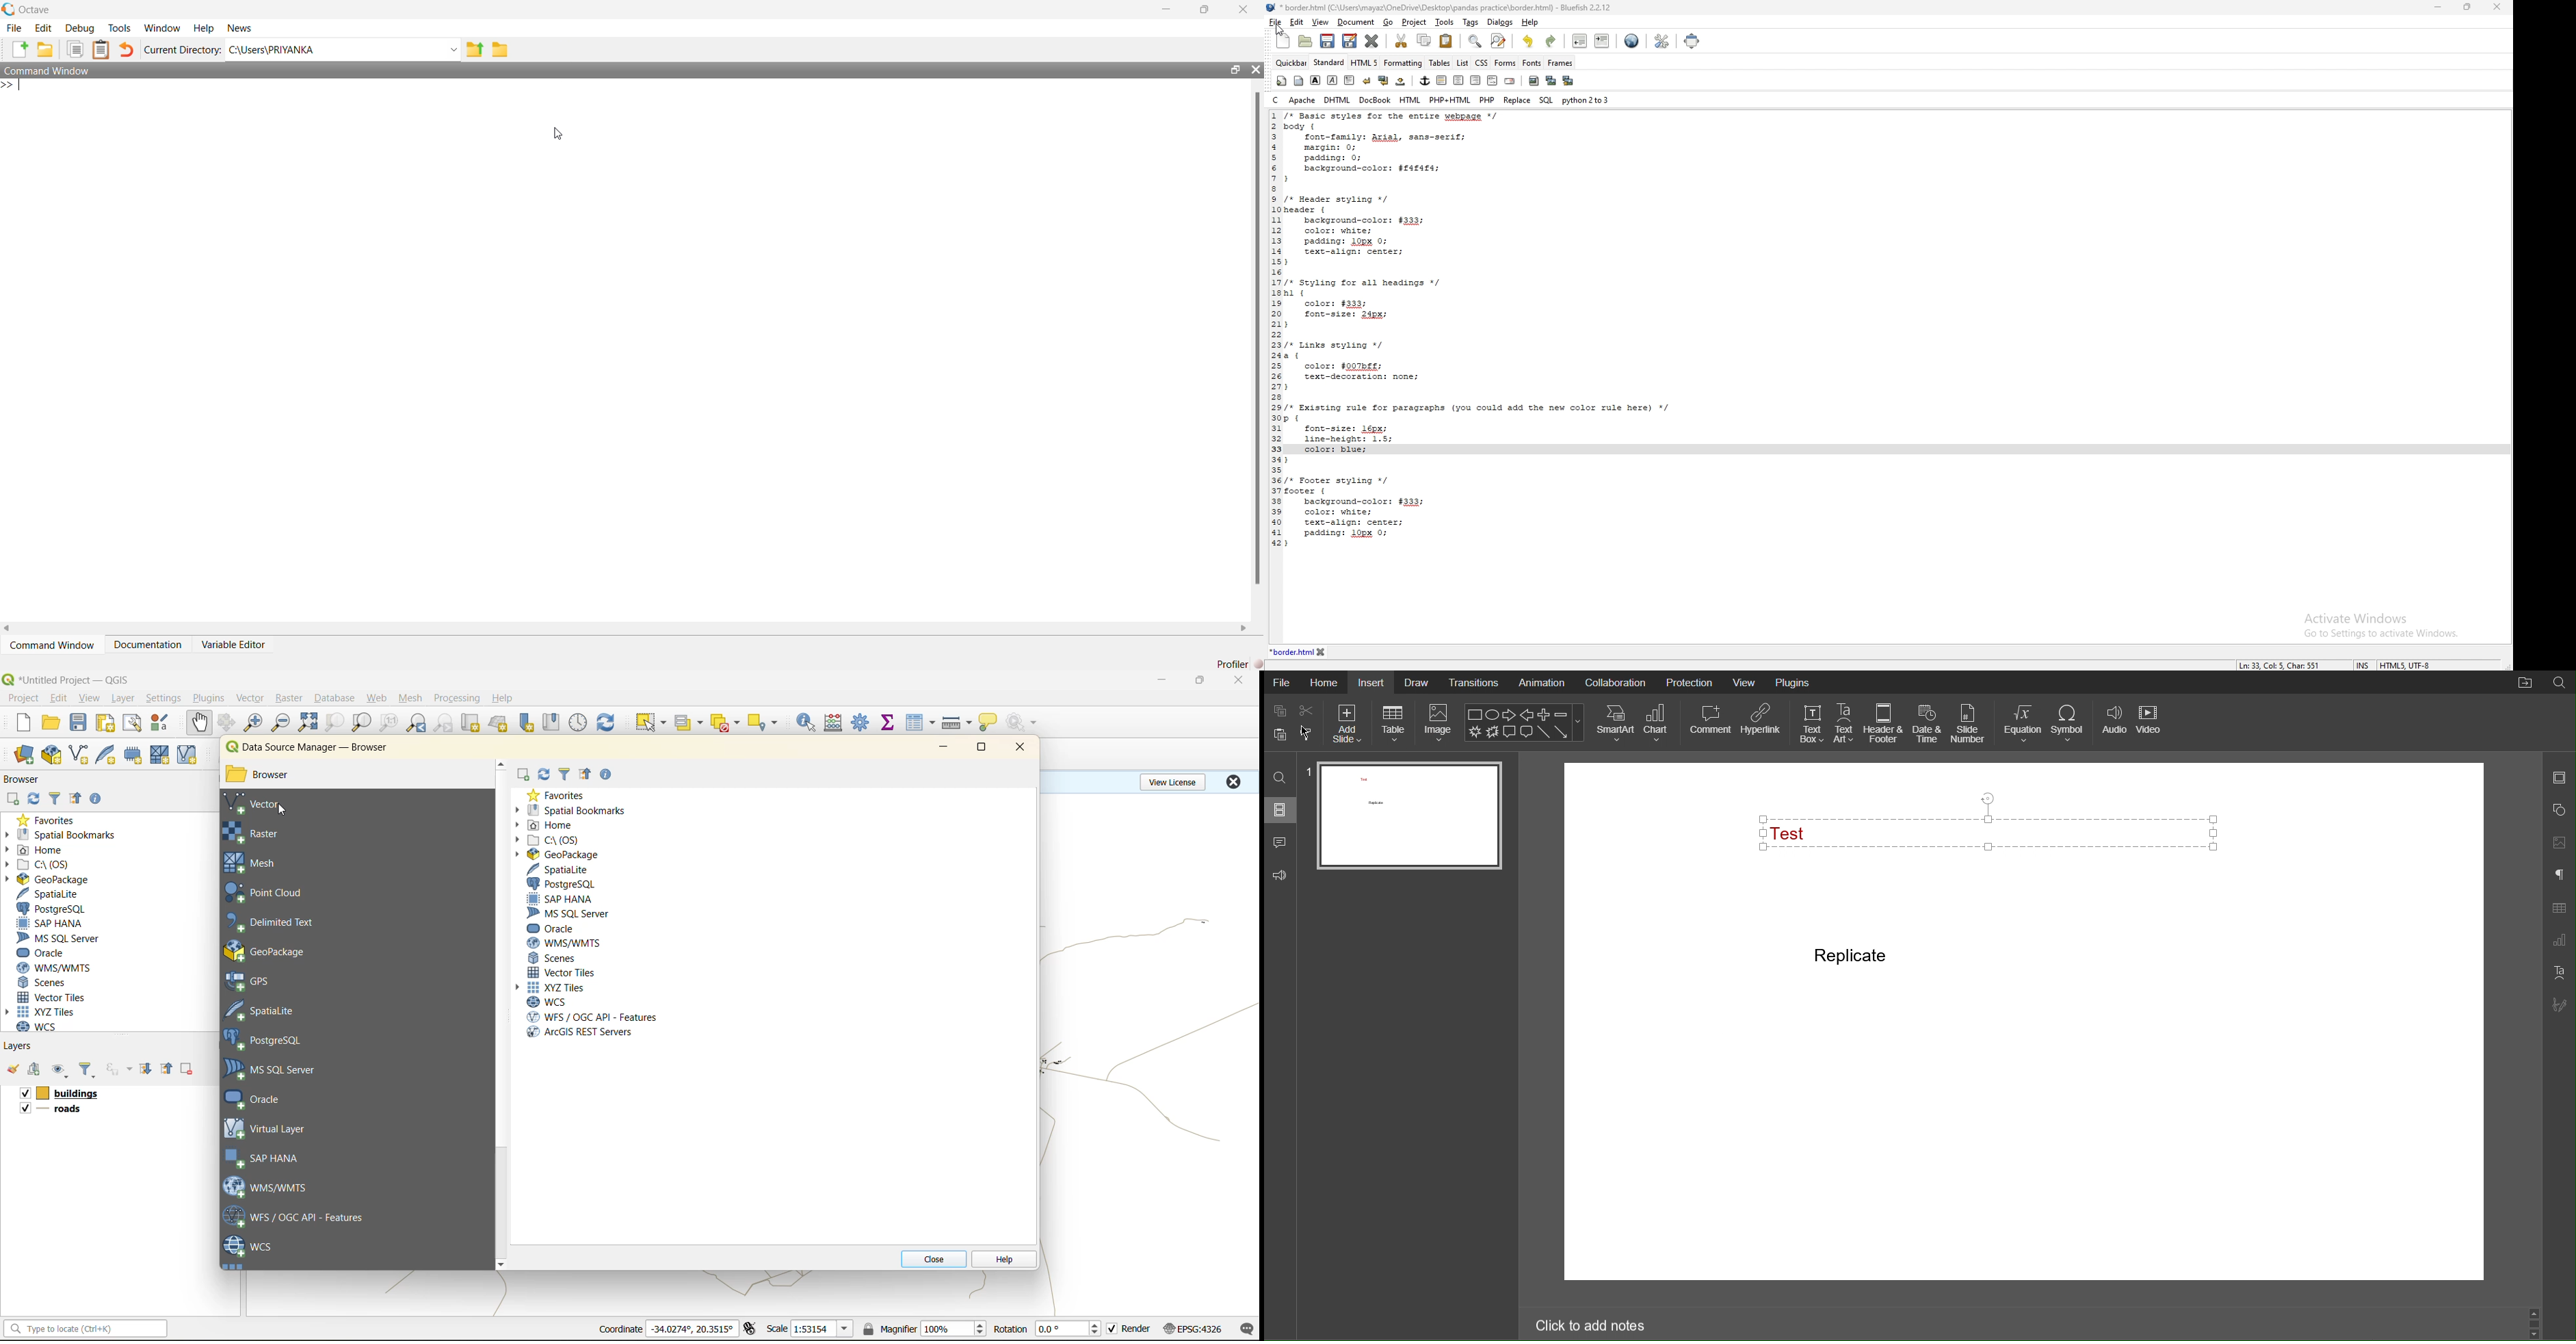  Describe the element at coordinates (1551, 40) in the screenshot. I see `redo` at that location.